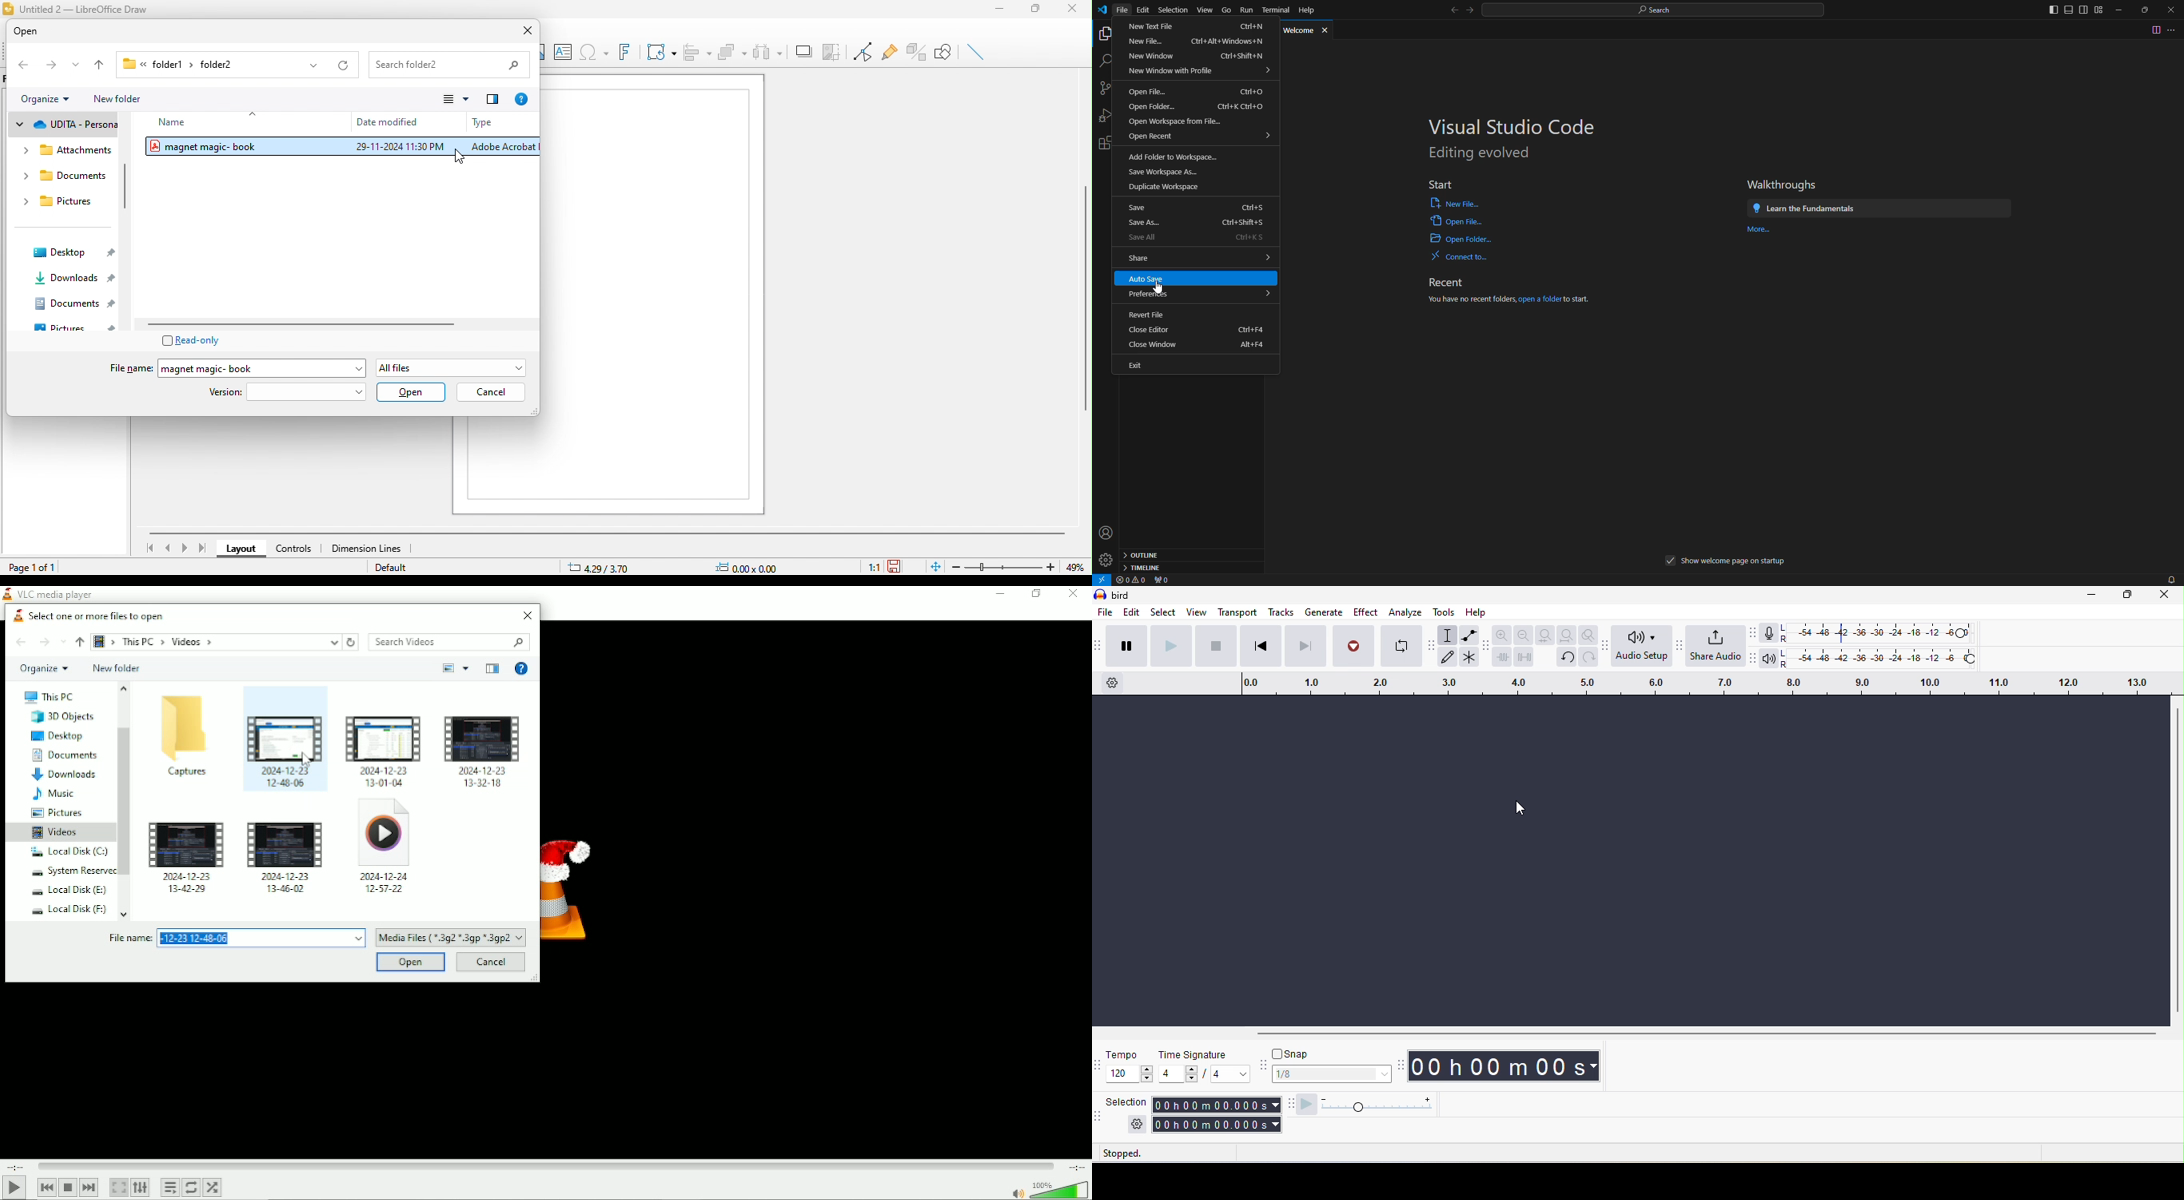 This screenshot has width=2184, height=1204. Describe the element at coordinates (1239, 56) in the screenshot. I see `ctrl+shift+n` at that location.